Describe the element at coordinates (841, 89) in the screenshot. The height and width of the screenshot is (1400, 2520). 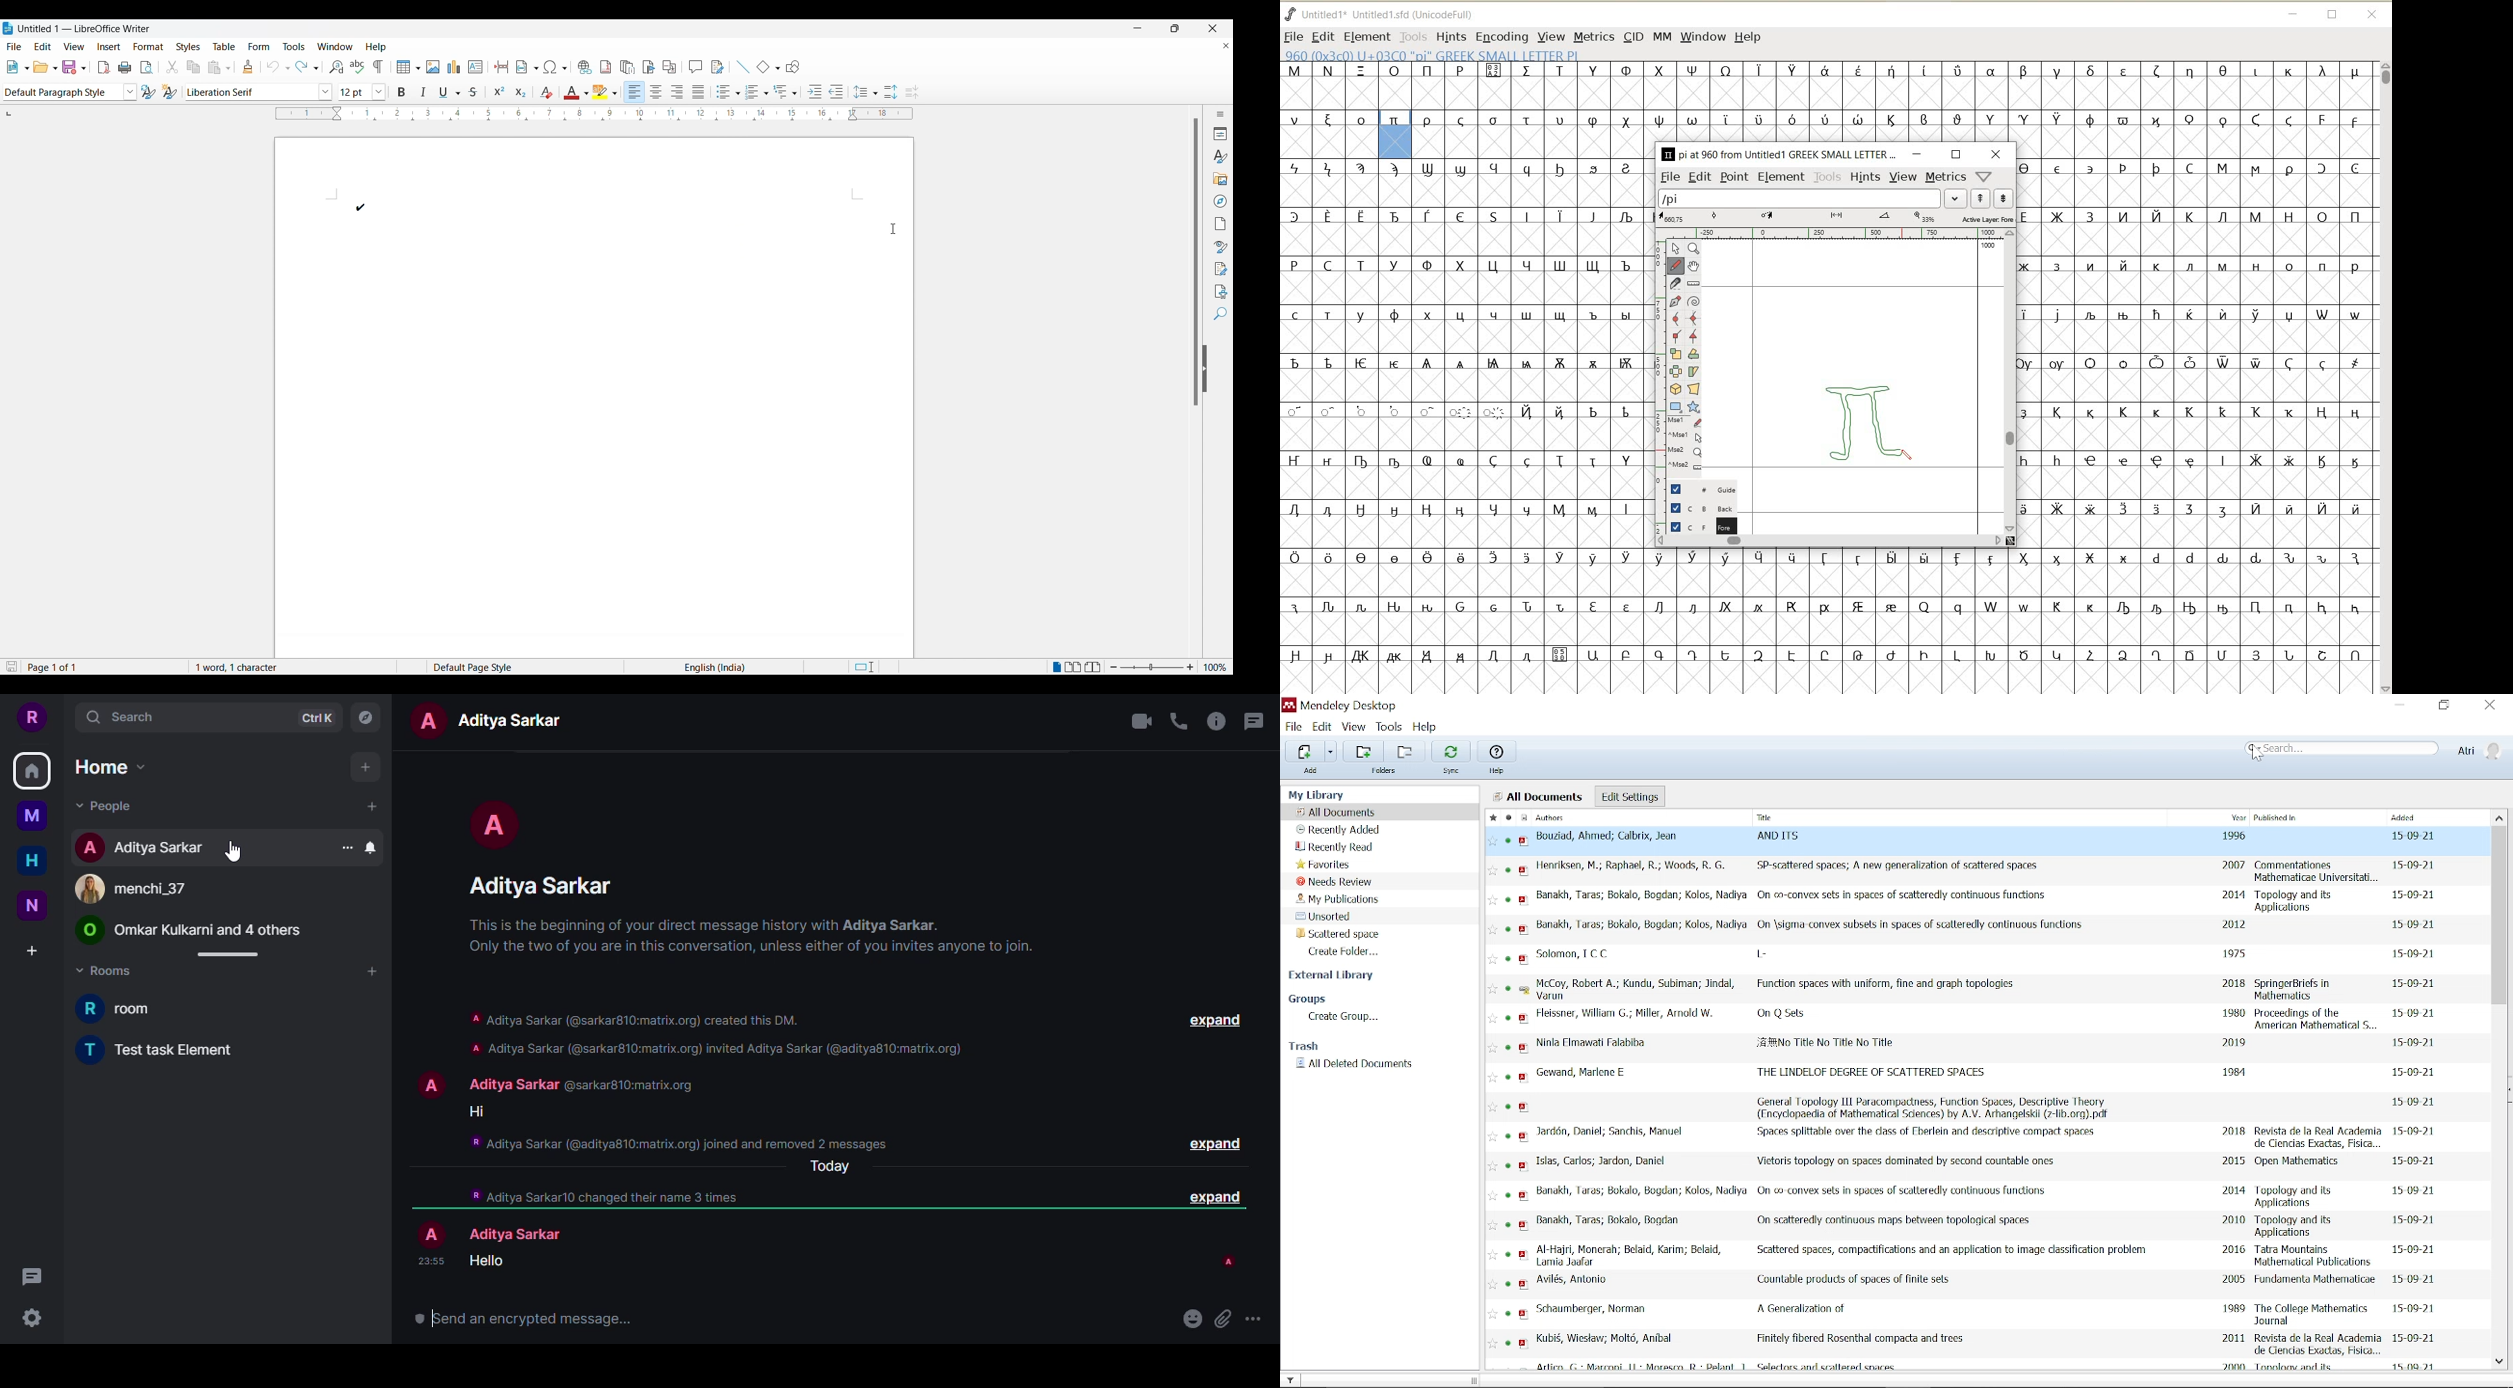
I see `Decrease indent` at that location.